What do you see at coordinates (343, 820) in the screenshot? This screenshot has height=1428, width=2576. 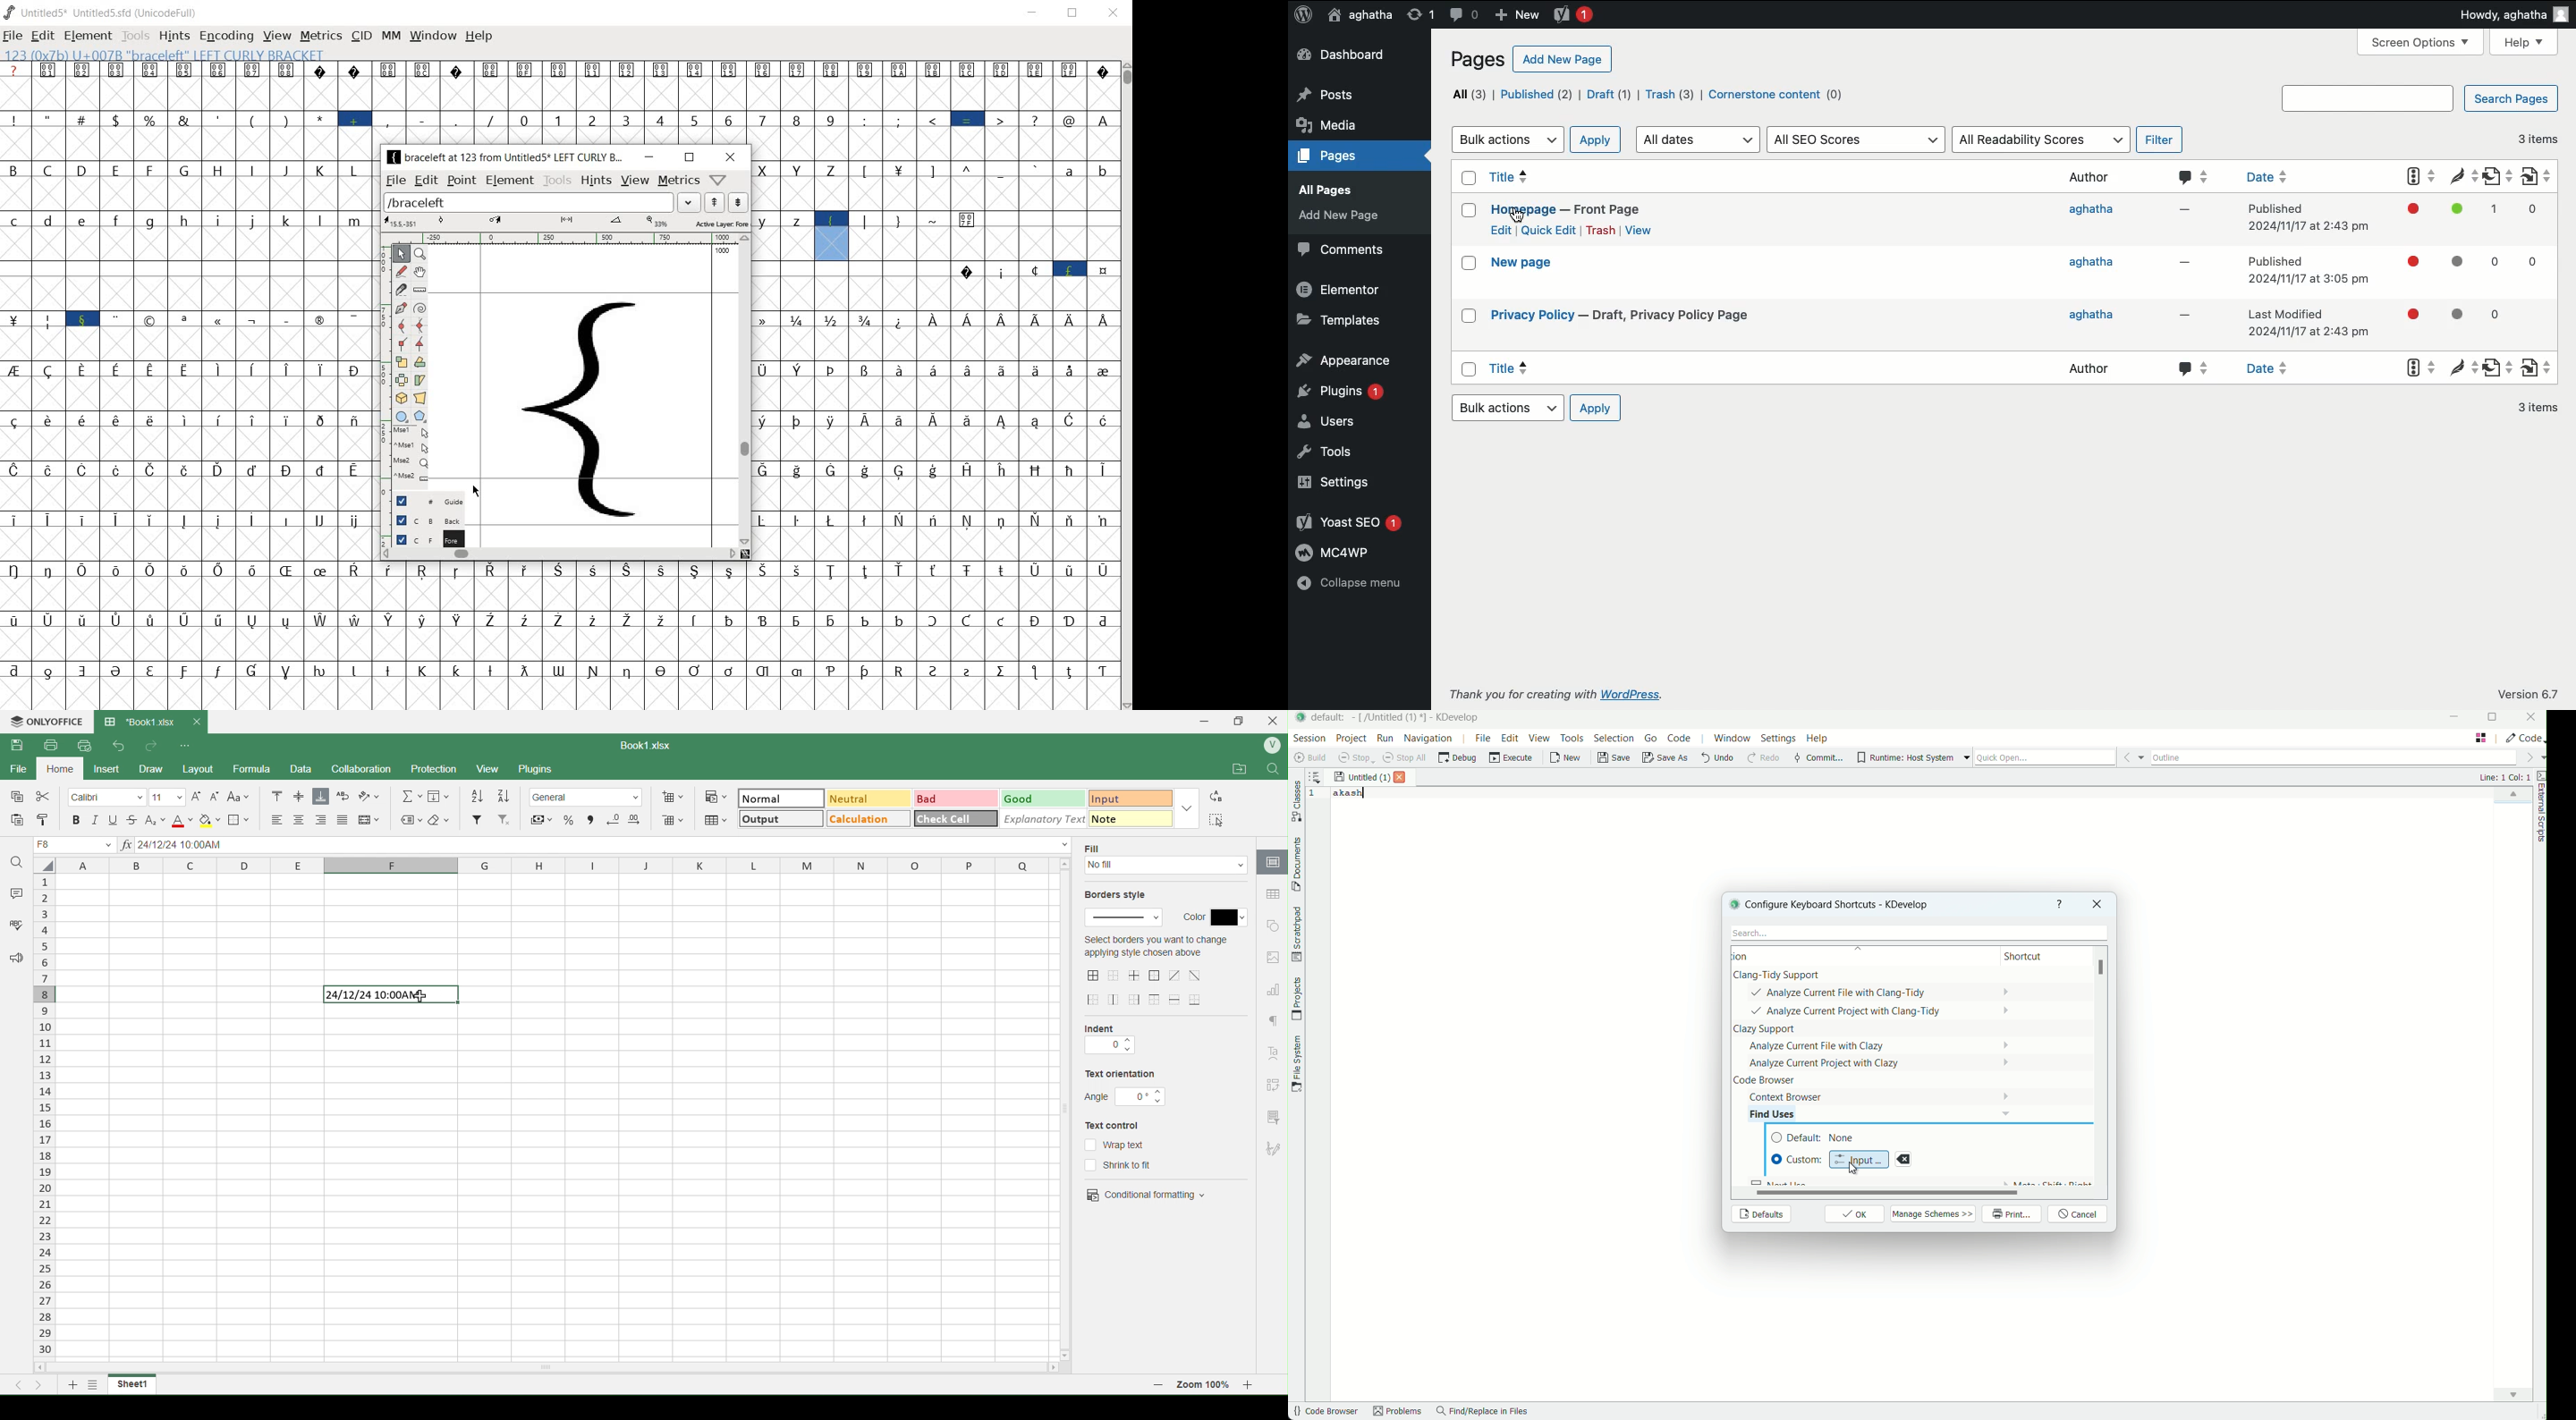 I see `Justified` at bounding box center [343, 820].